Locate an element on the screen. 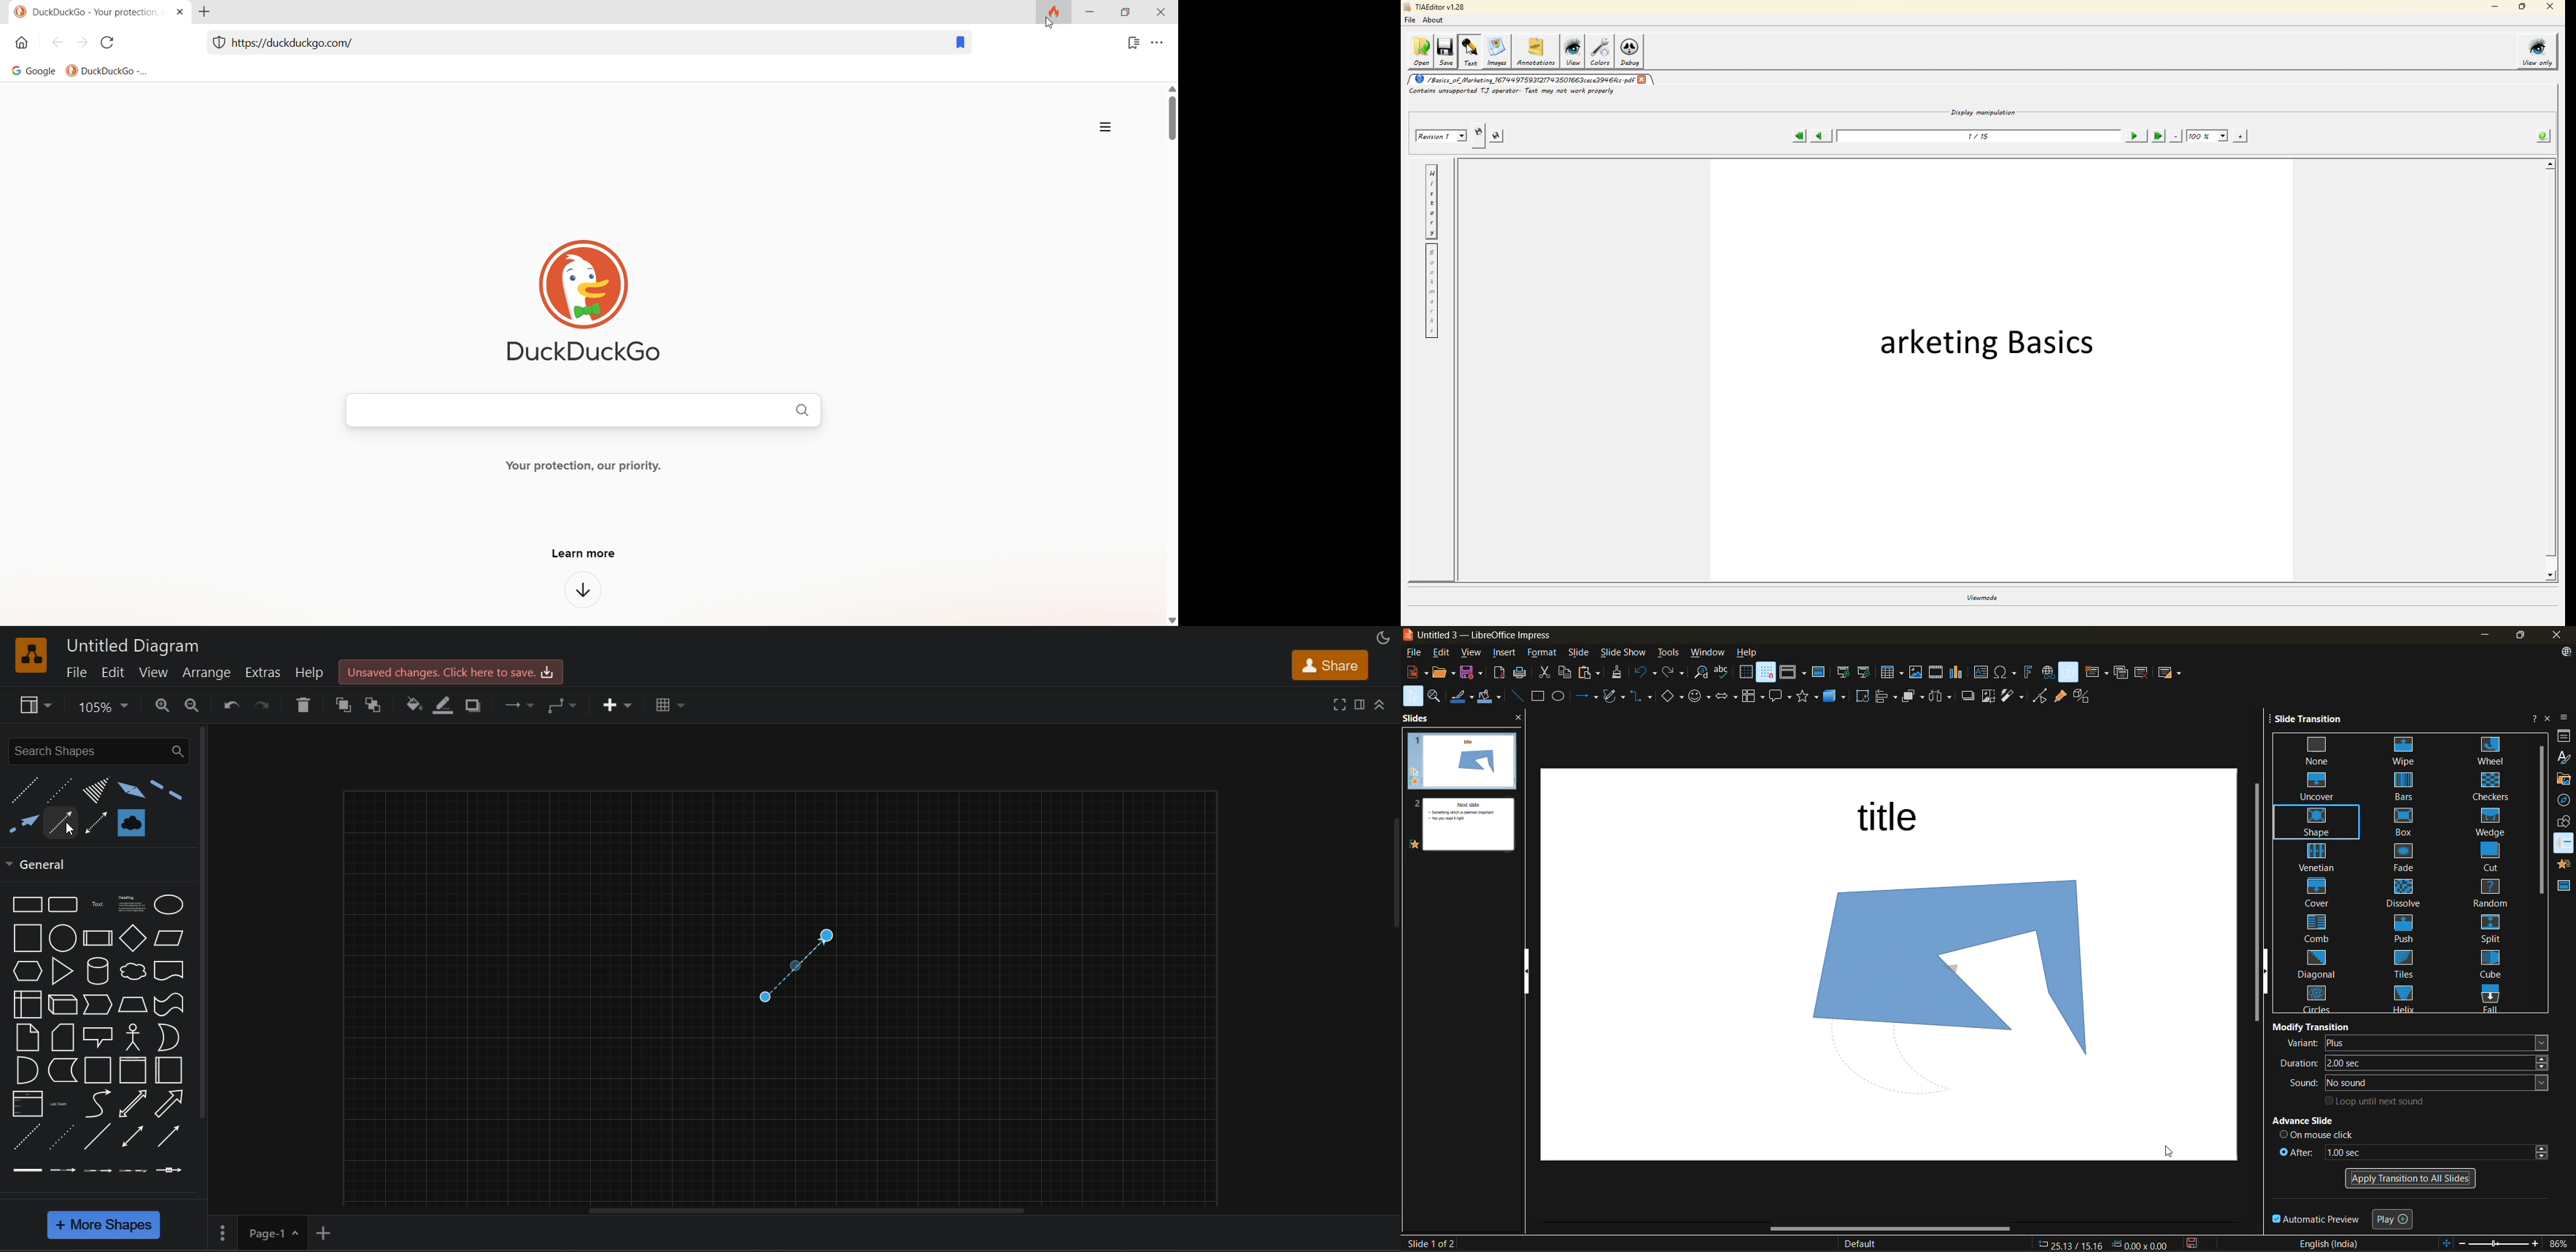  data storage is located at coordinates (62, 1070).